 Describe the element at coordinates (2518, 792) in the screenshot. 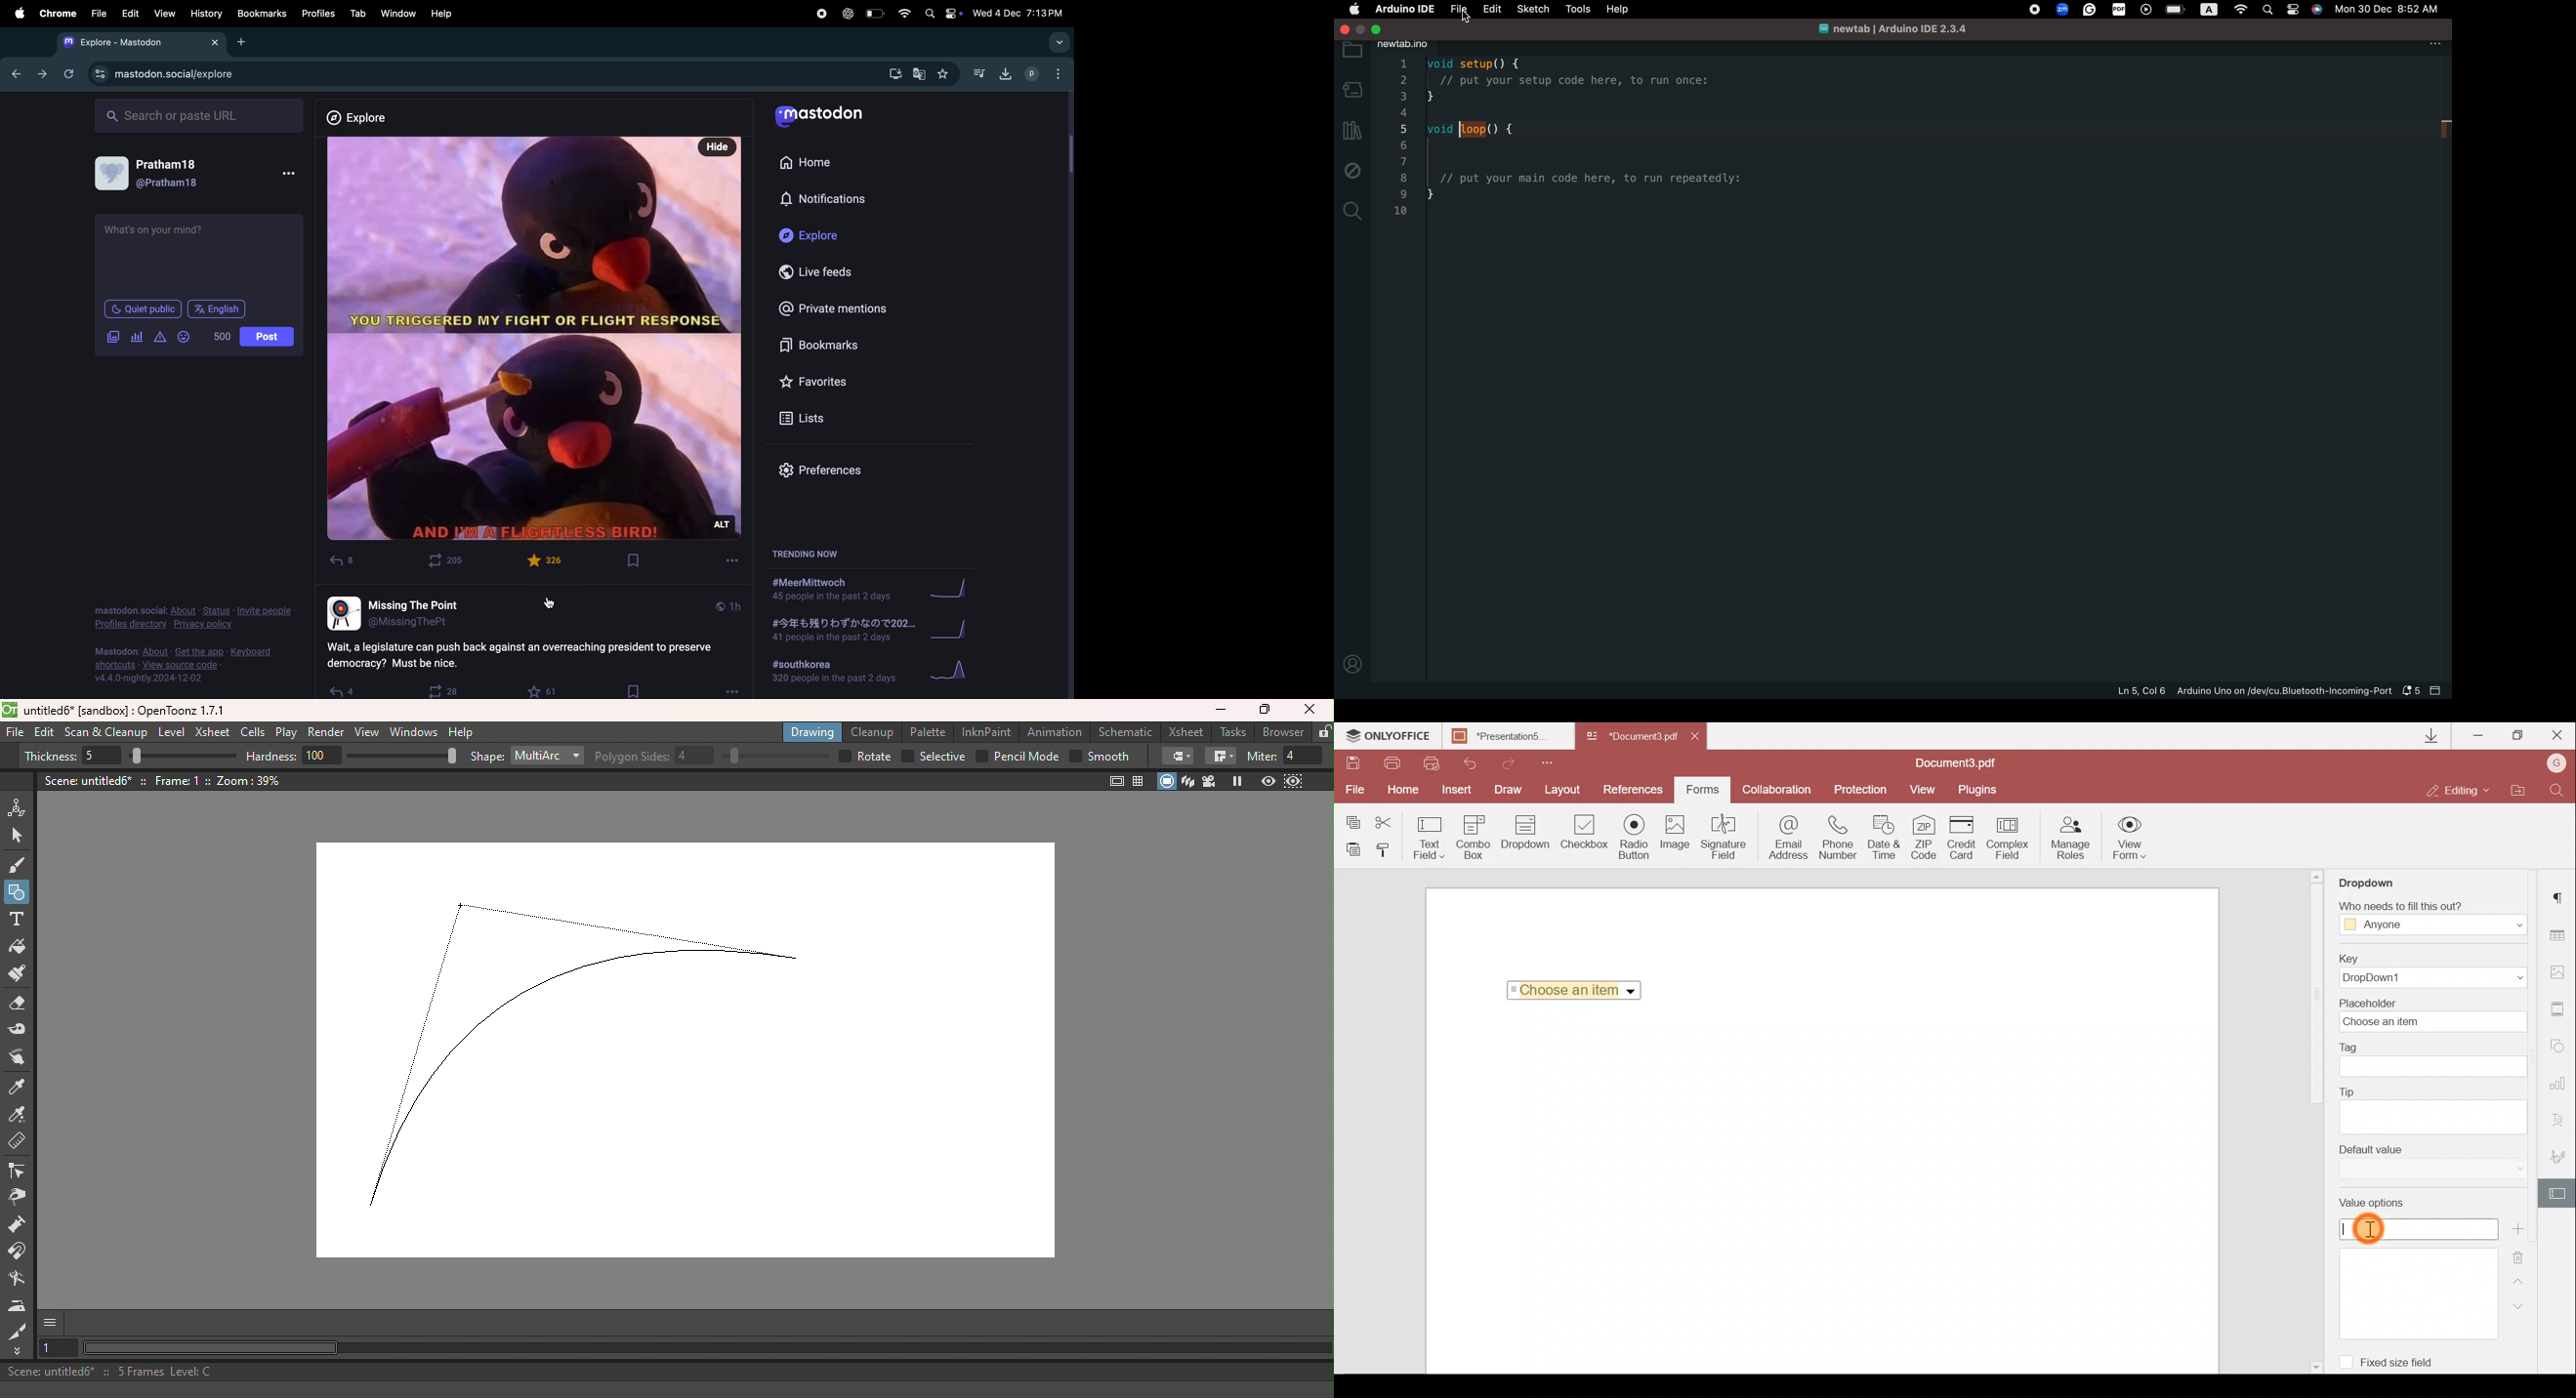

I see `Open file location` at that location.